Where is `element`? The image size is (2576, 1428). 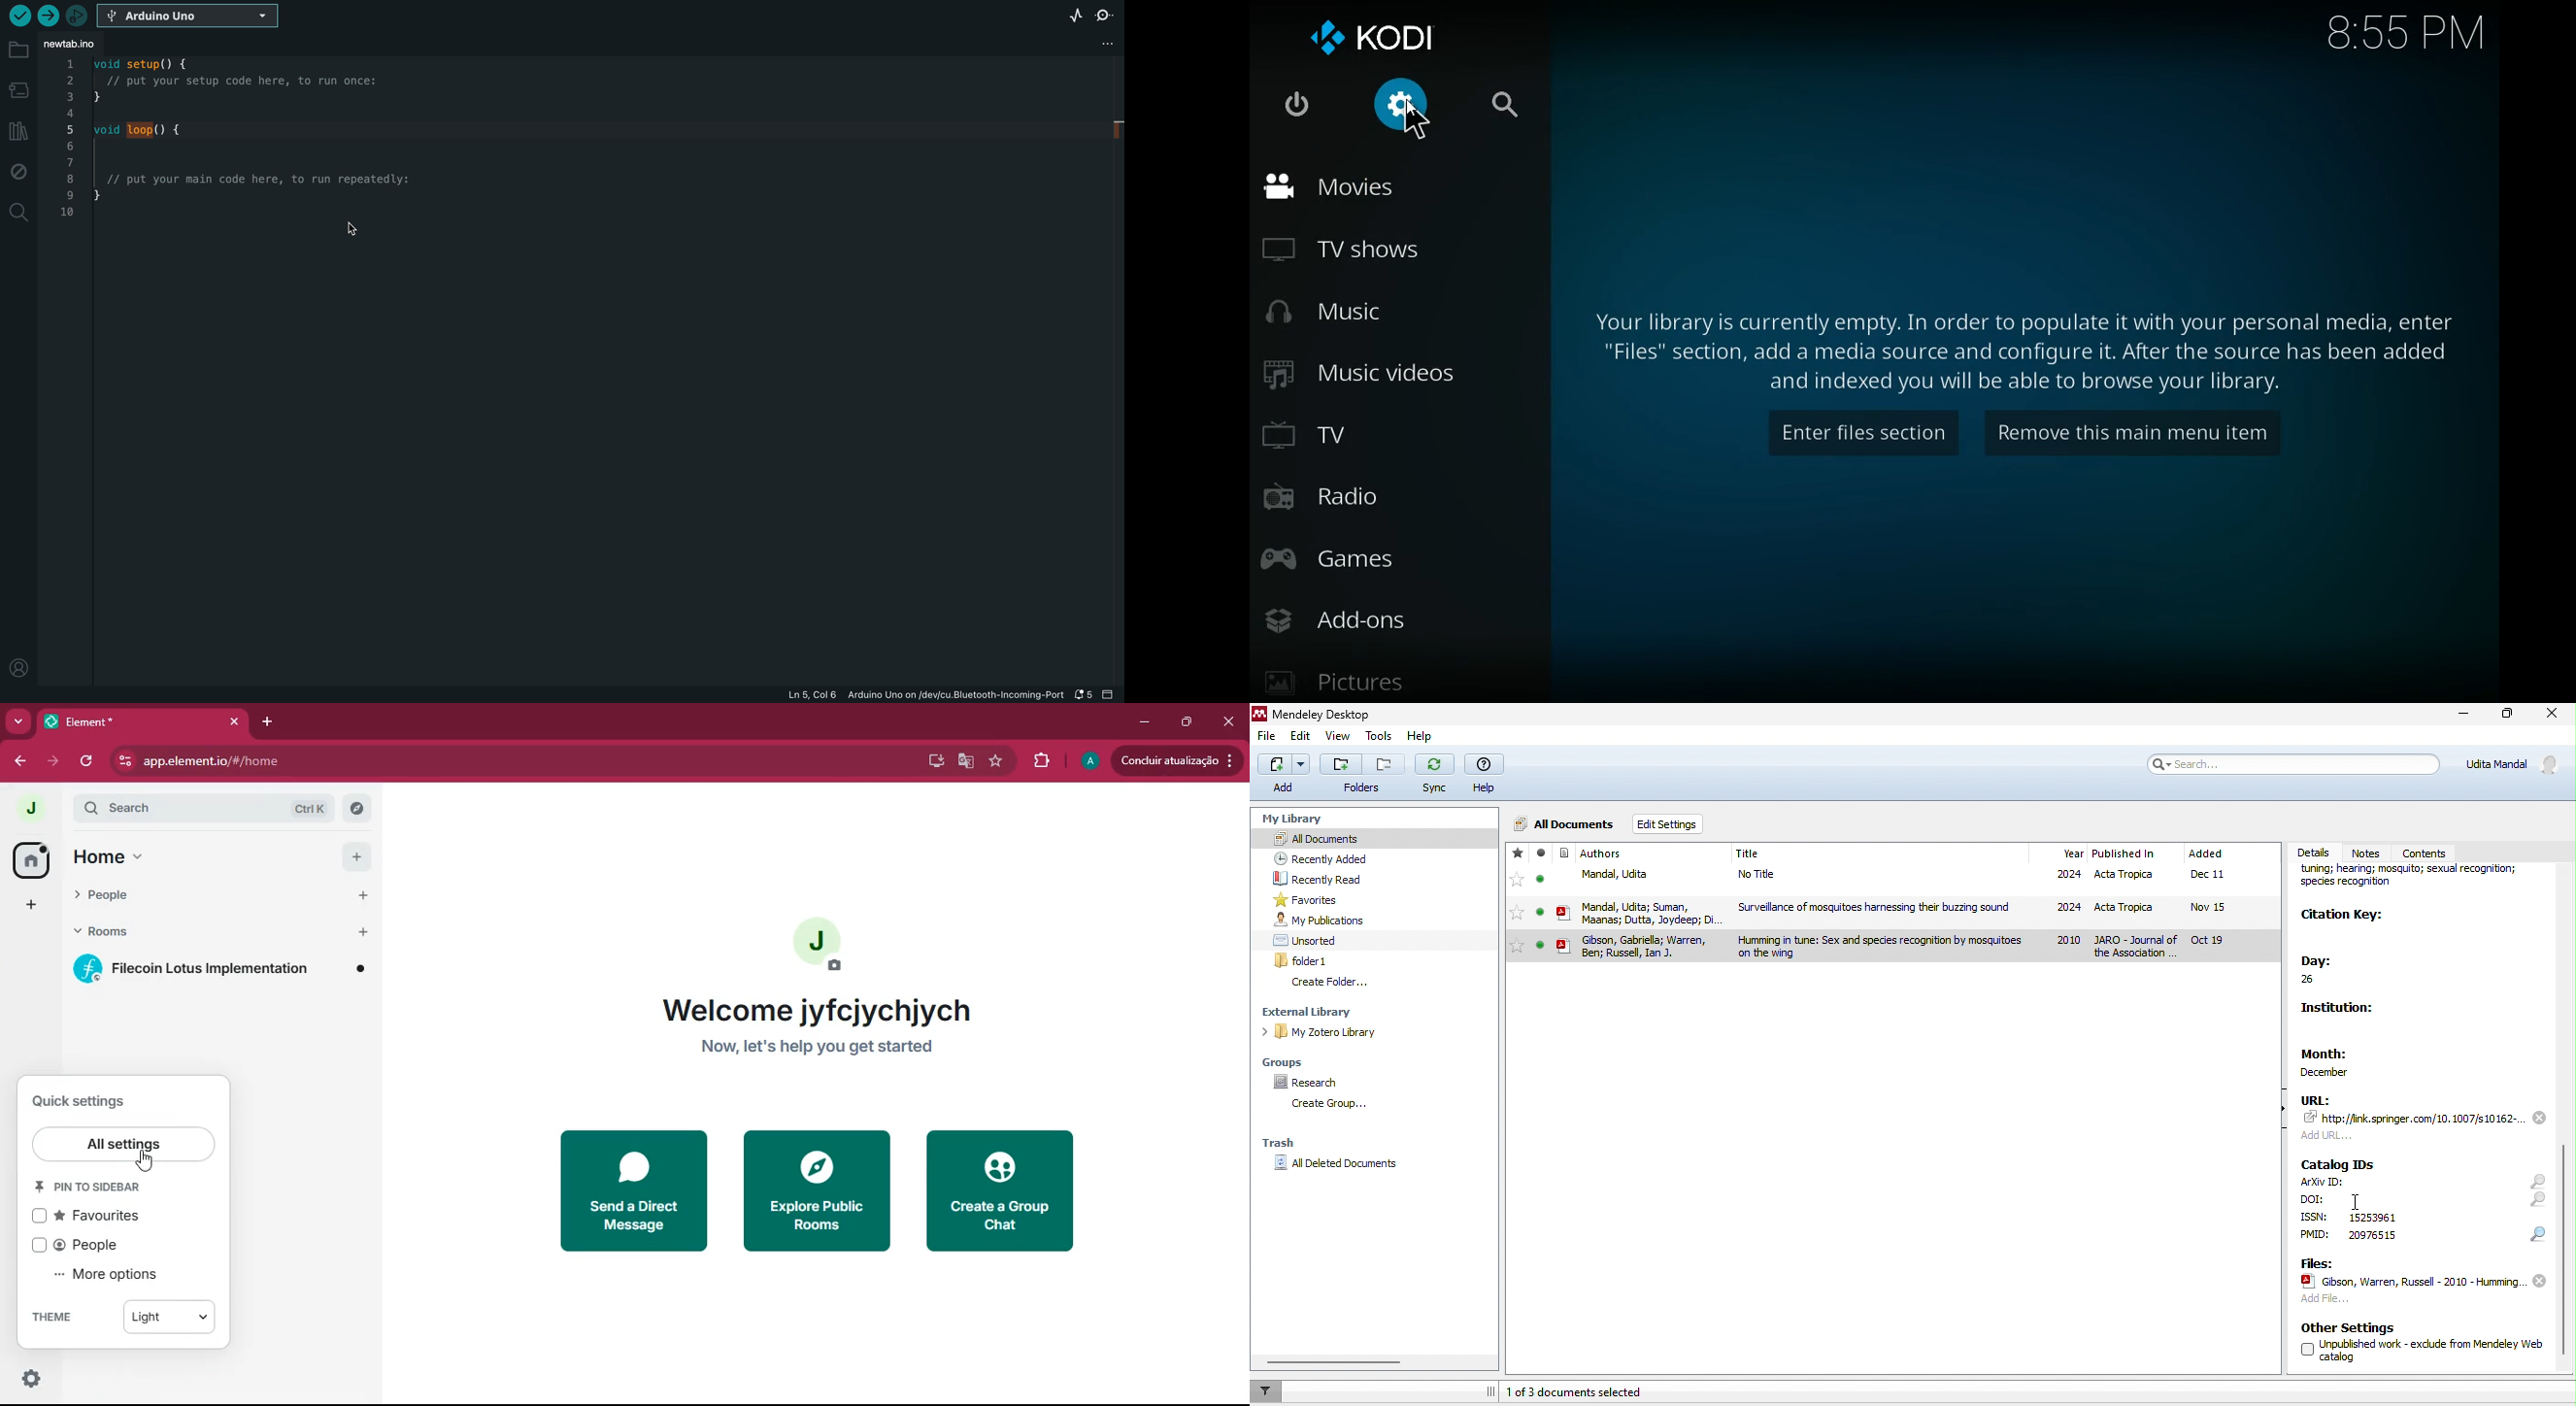 element is located at coordinates (142, 723).